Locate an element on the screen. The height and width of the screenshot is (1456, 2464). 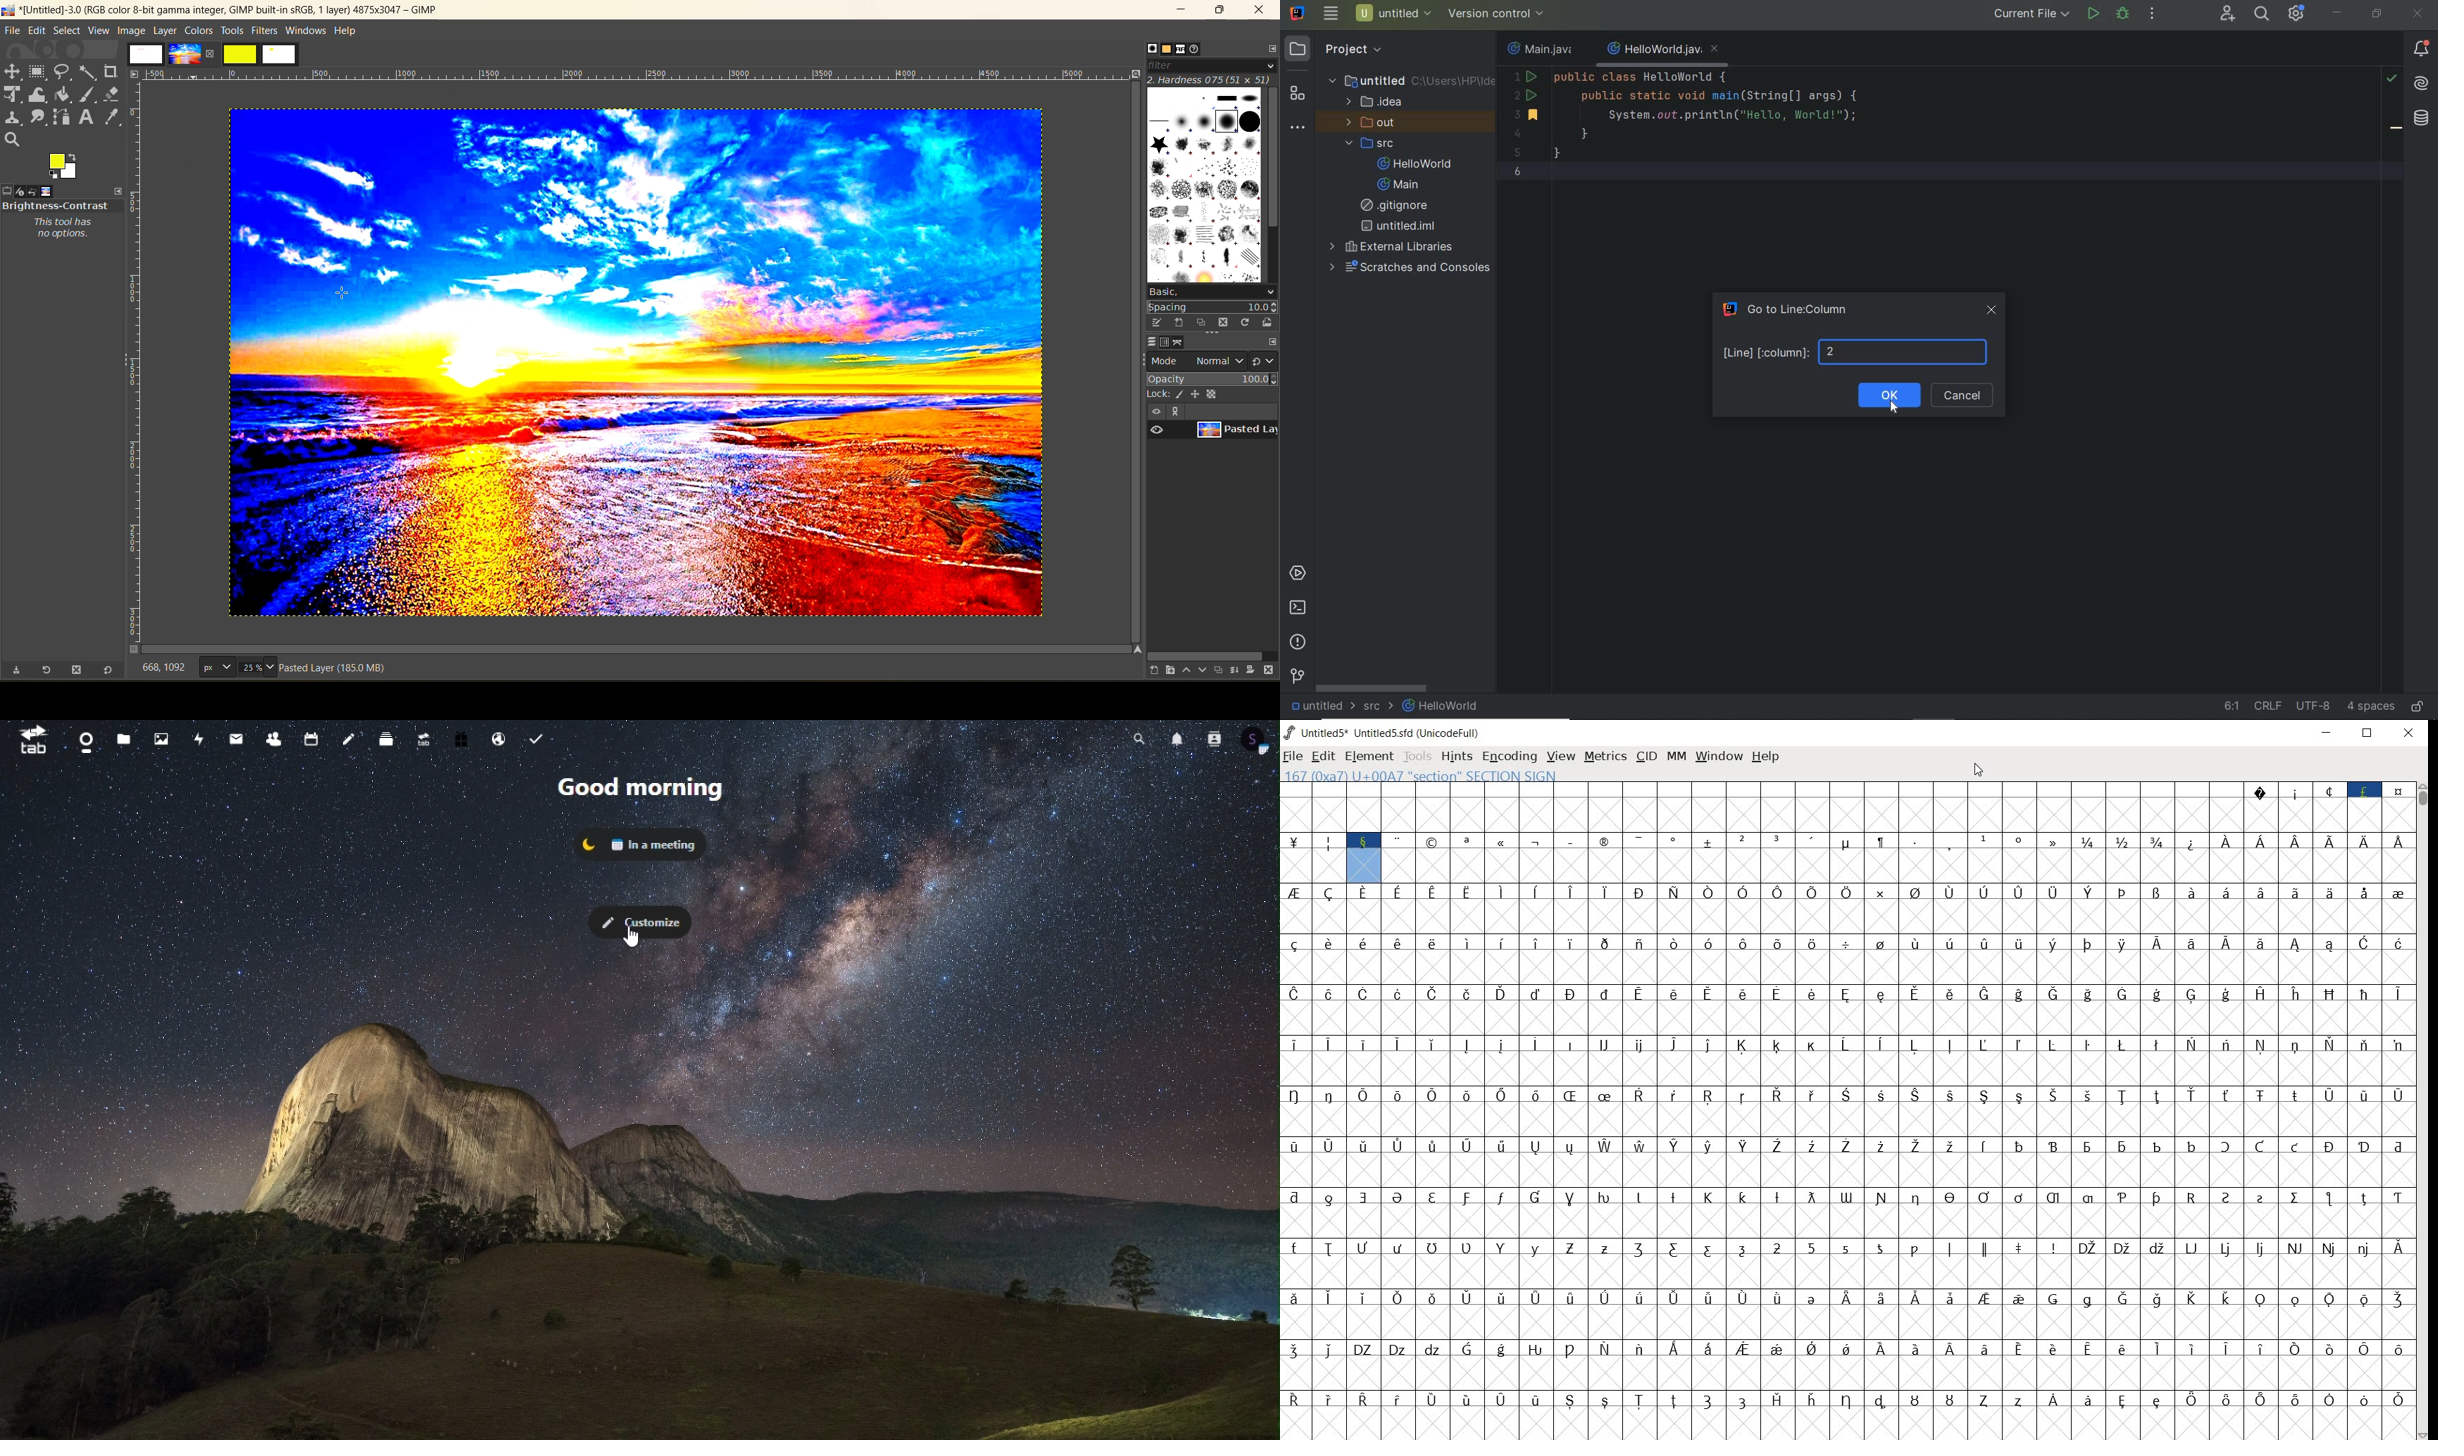
lower this layer is located at coordinates (1204, 671).